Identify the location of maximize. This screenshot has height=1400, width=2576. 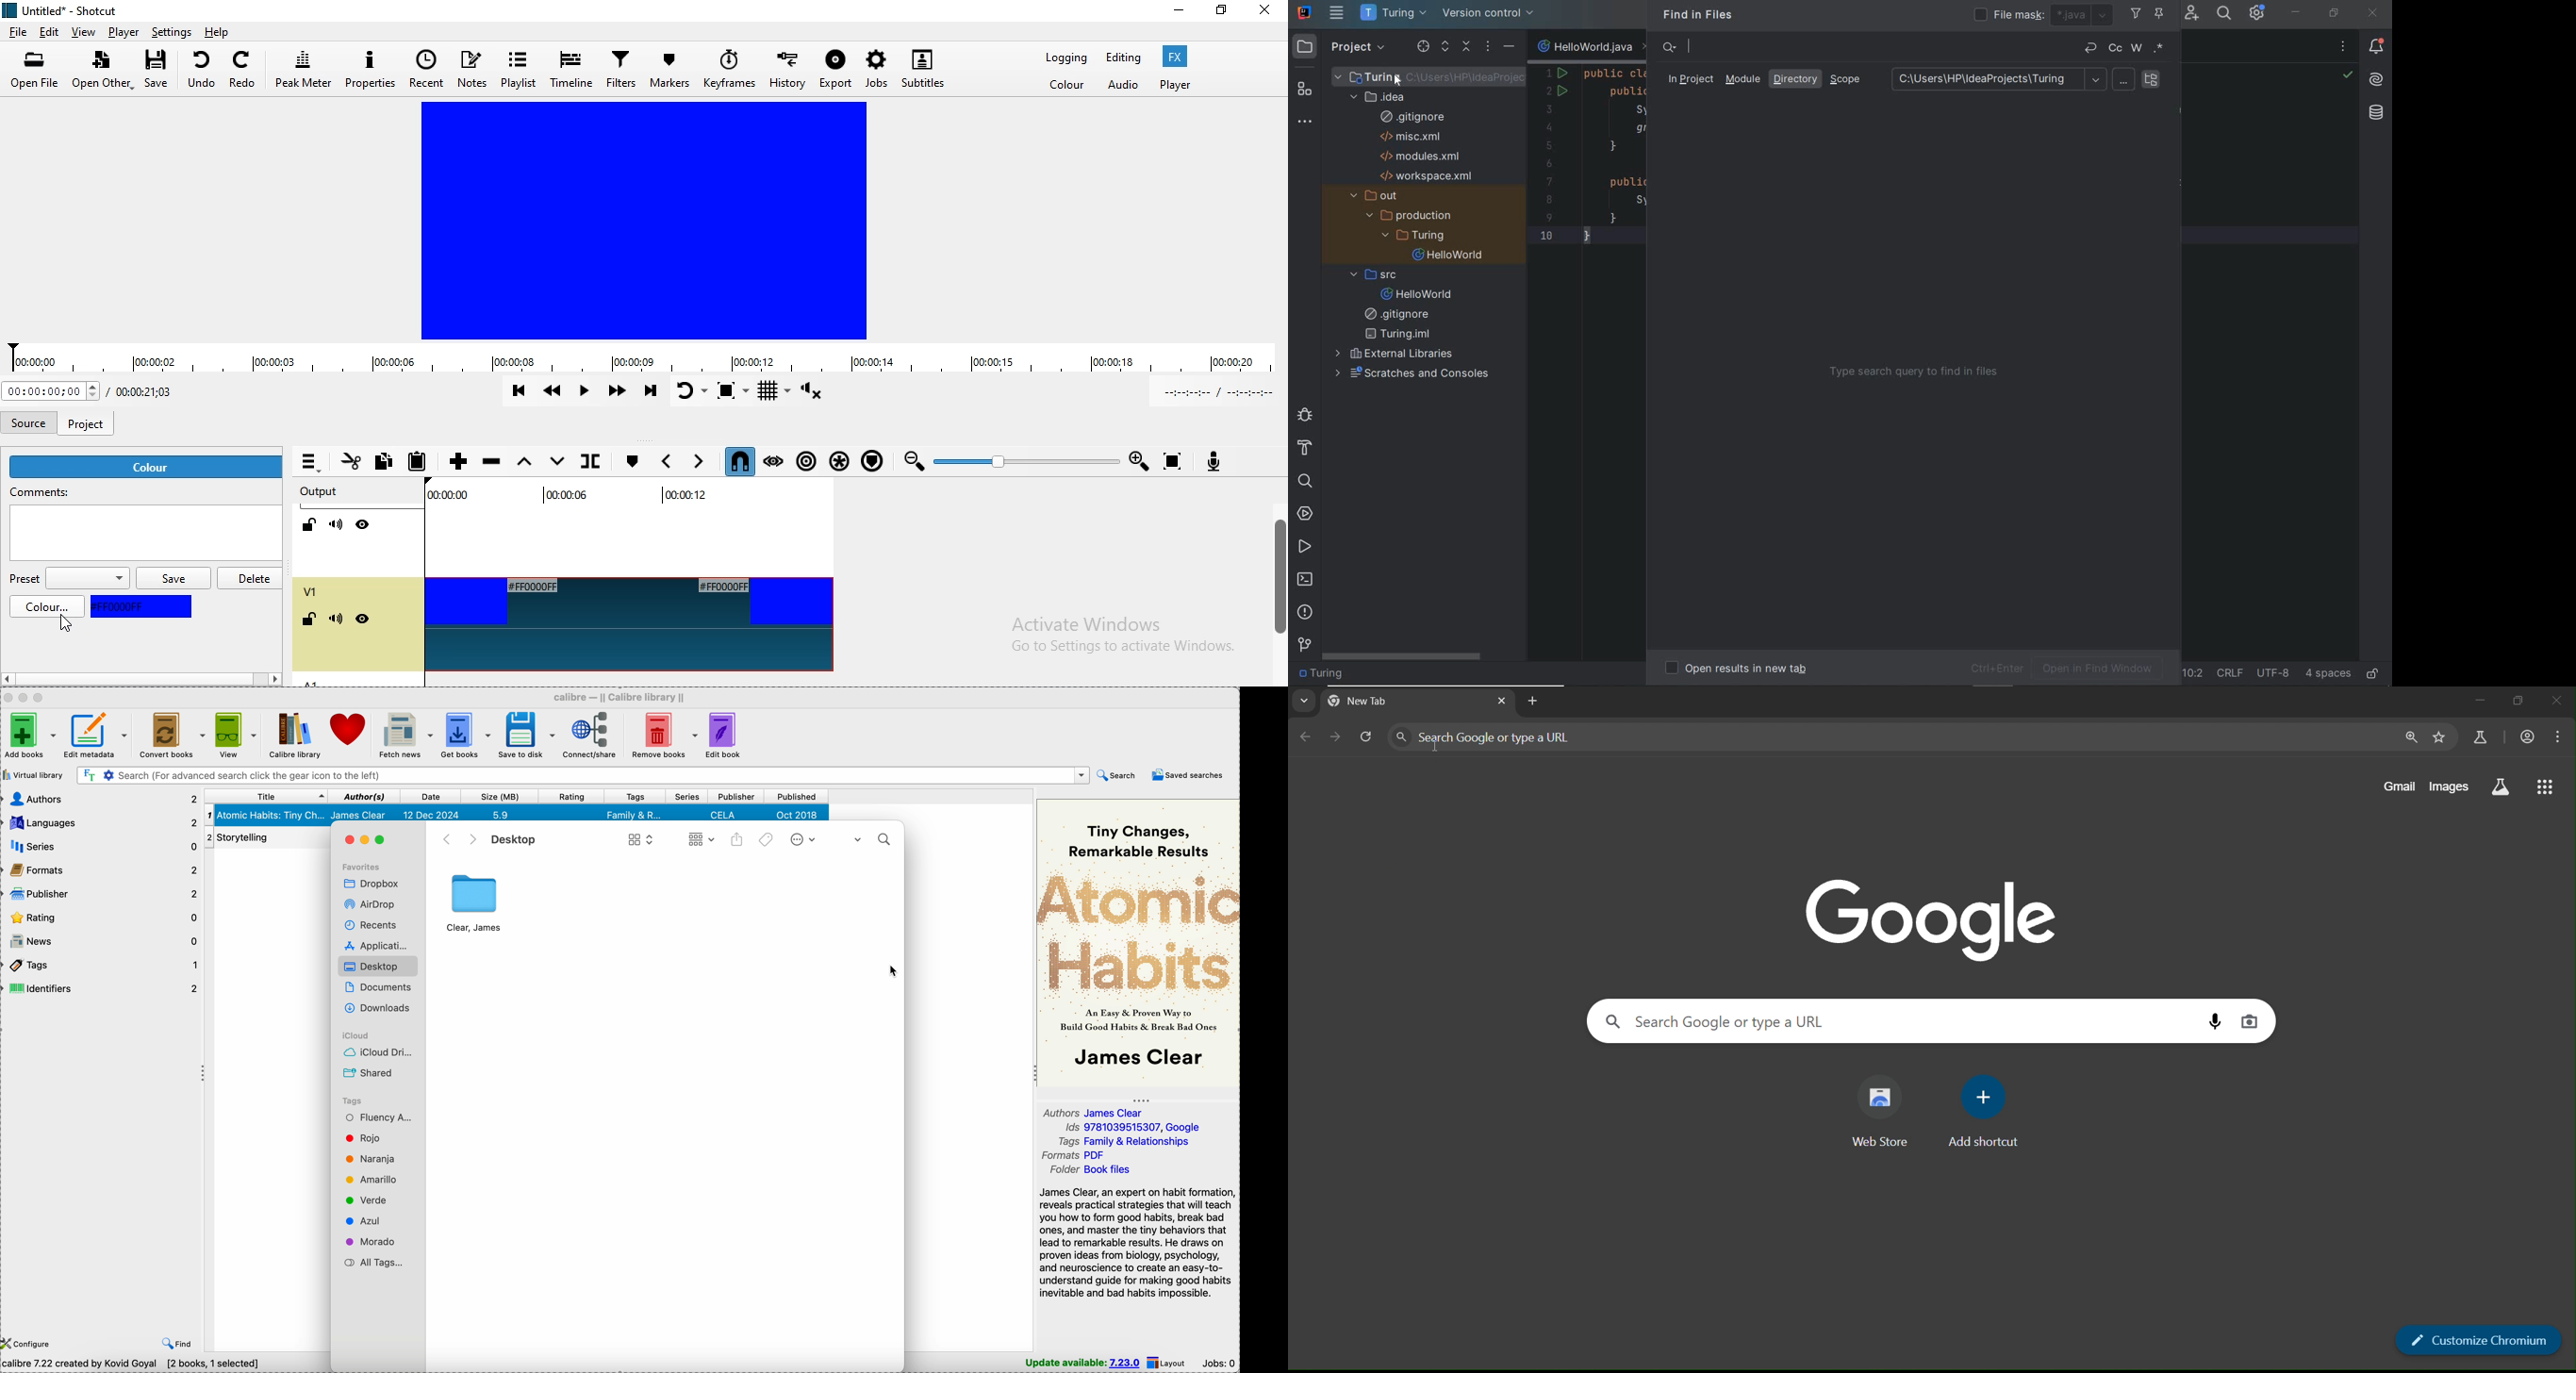
(388, 841).